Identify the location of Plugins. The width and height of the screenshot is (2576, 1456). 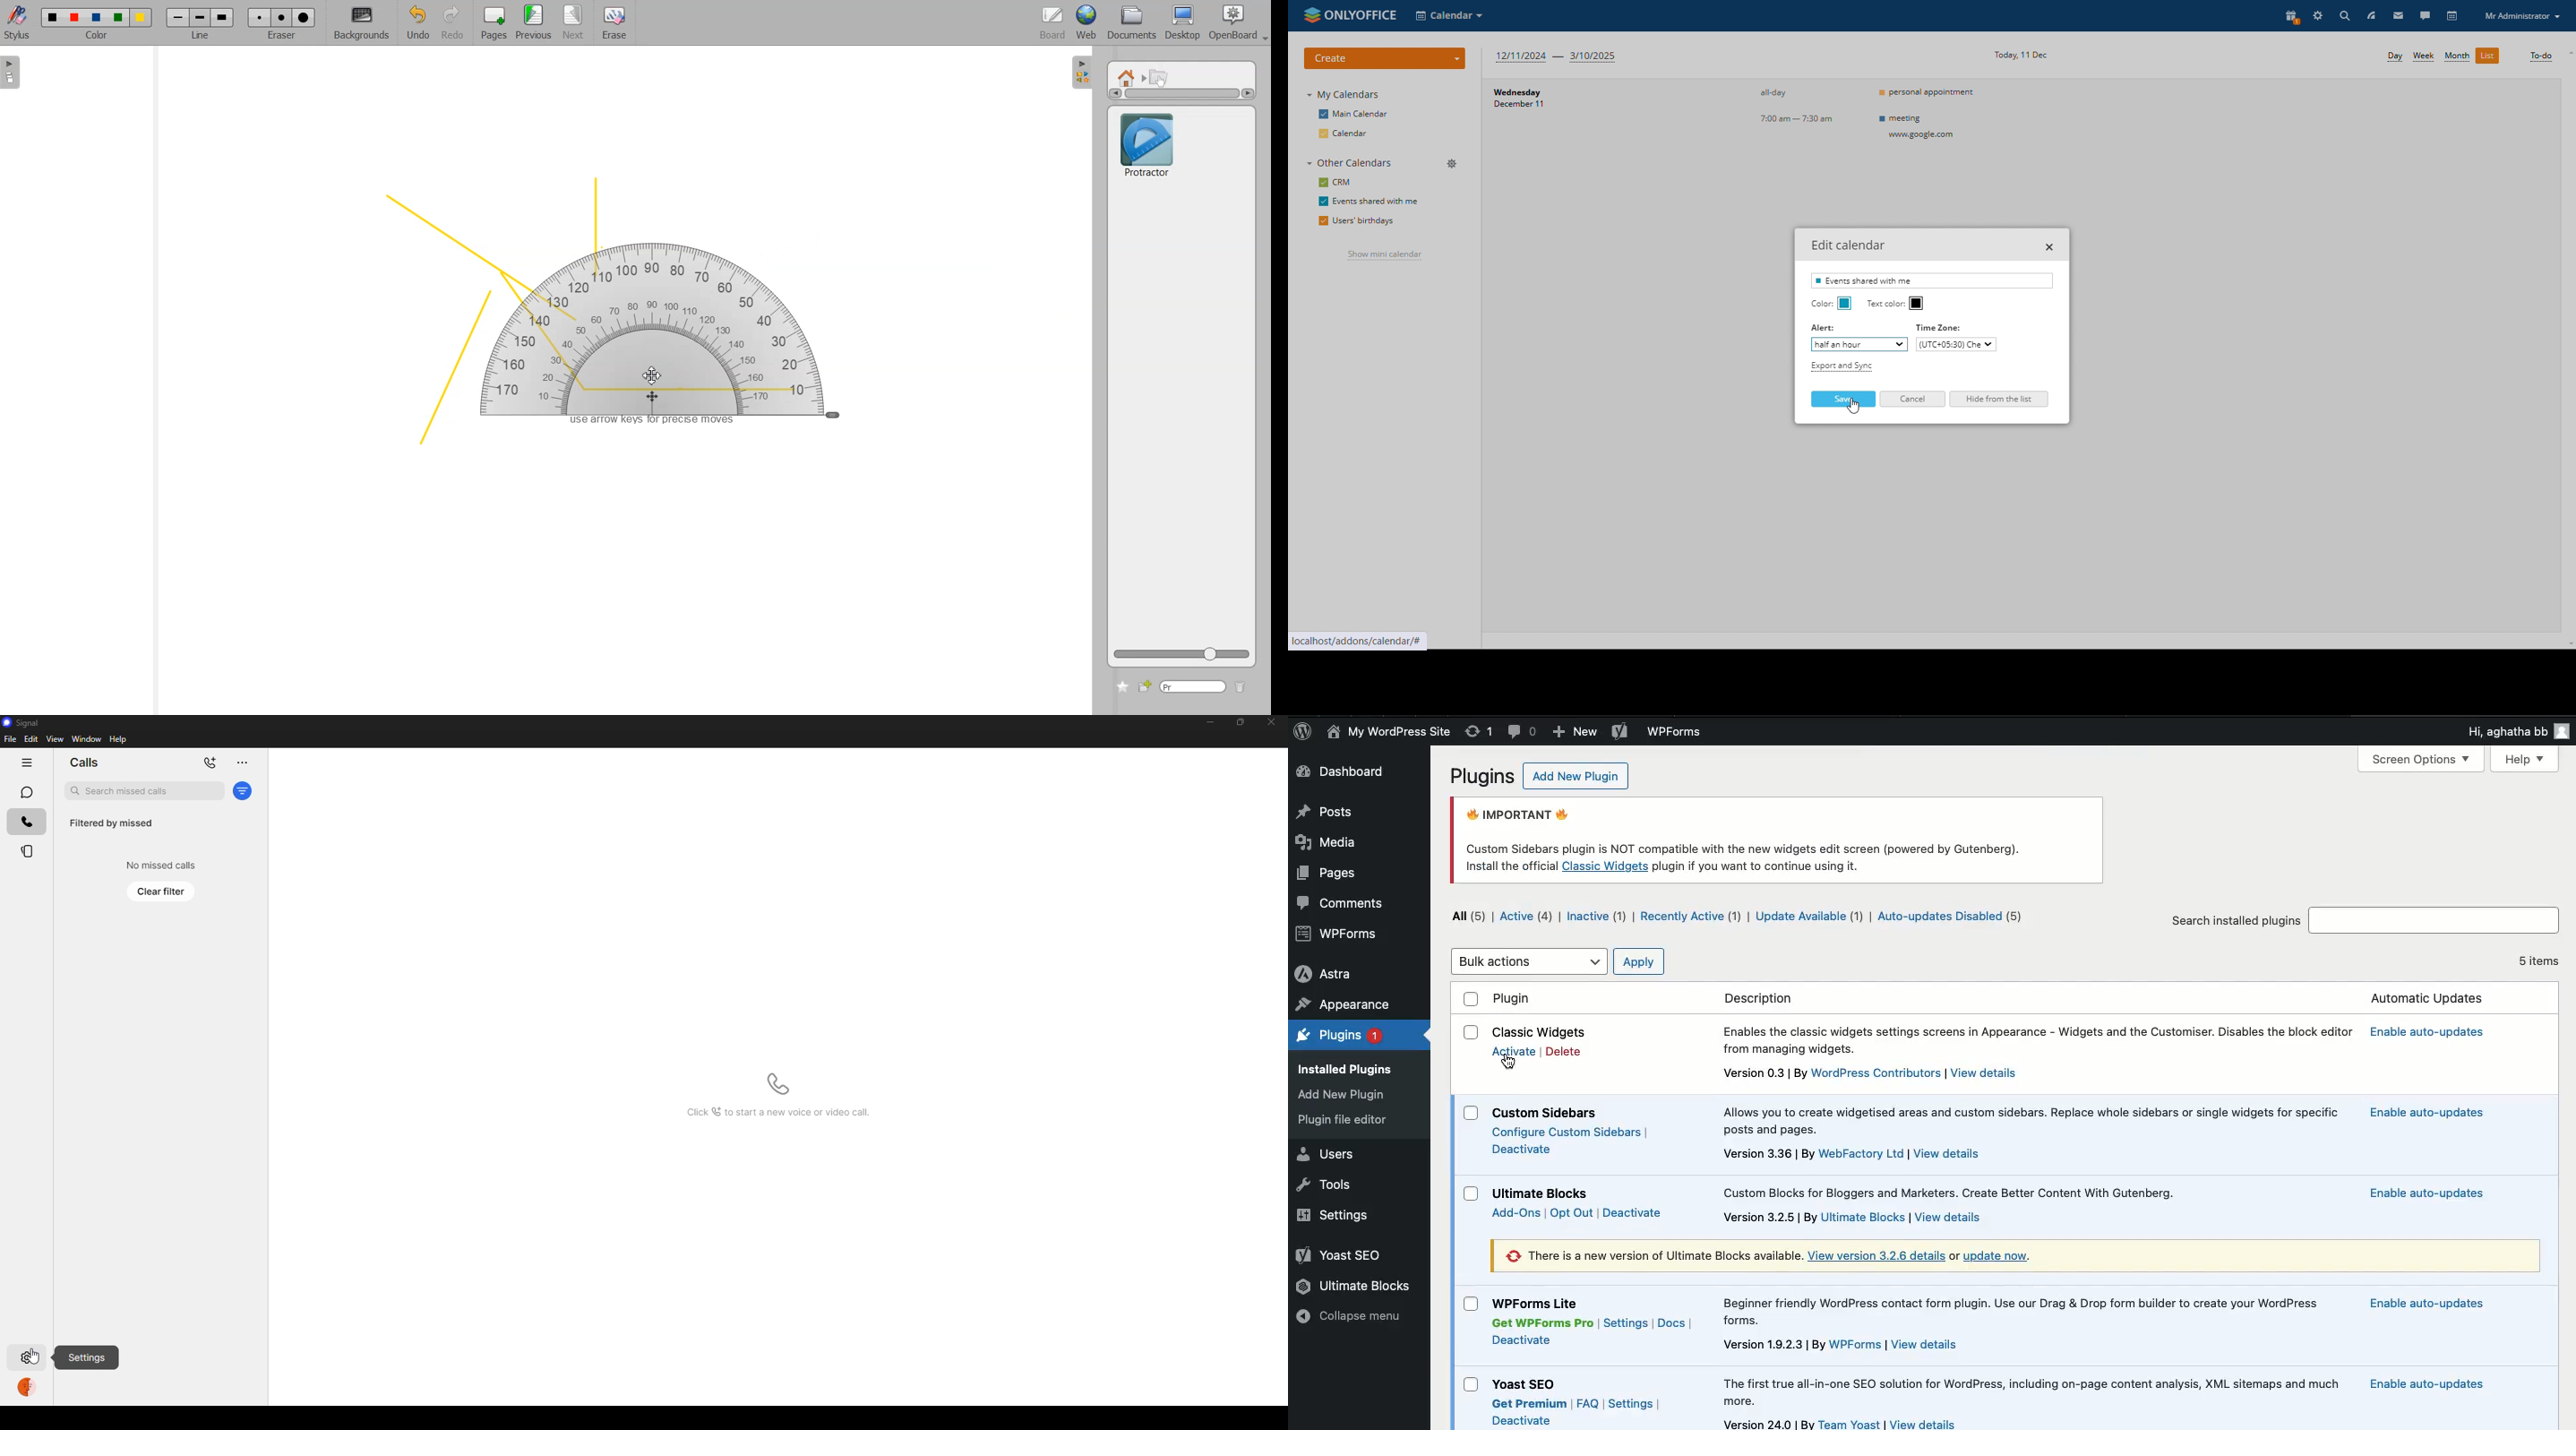
(1480, 778).